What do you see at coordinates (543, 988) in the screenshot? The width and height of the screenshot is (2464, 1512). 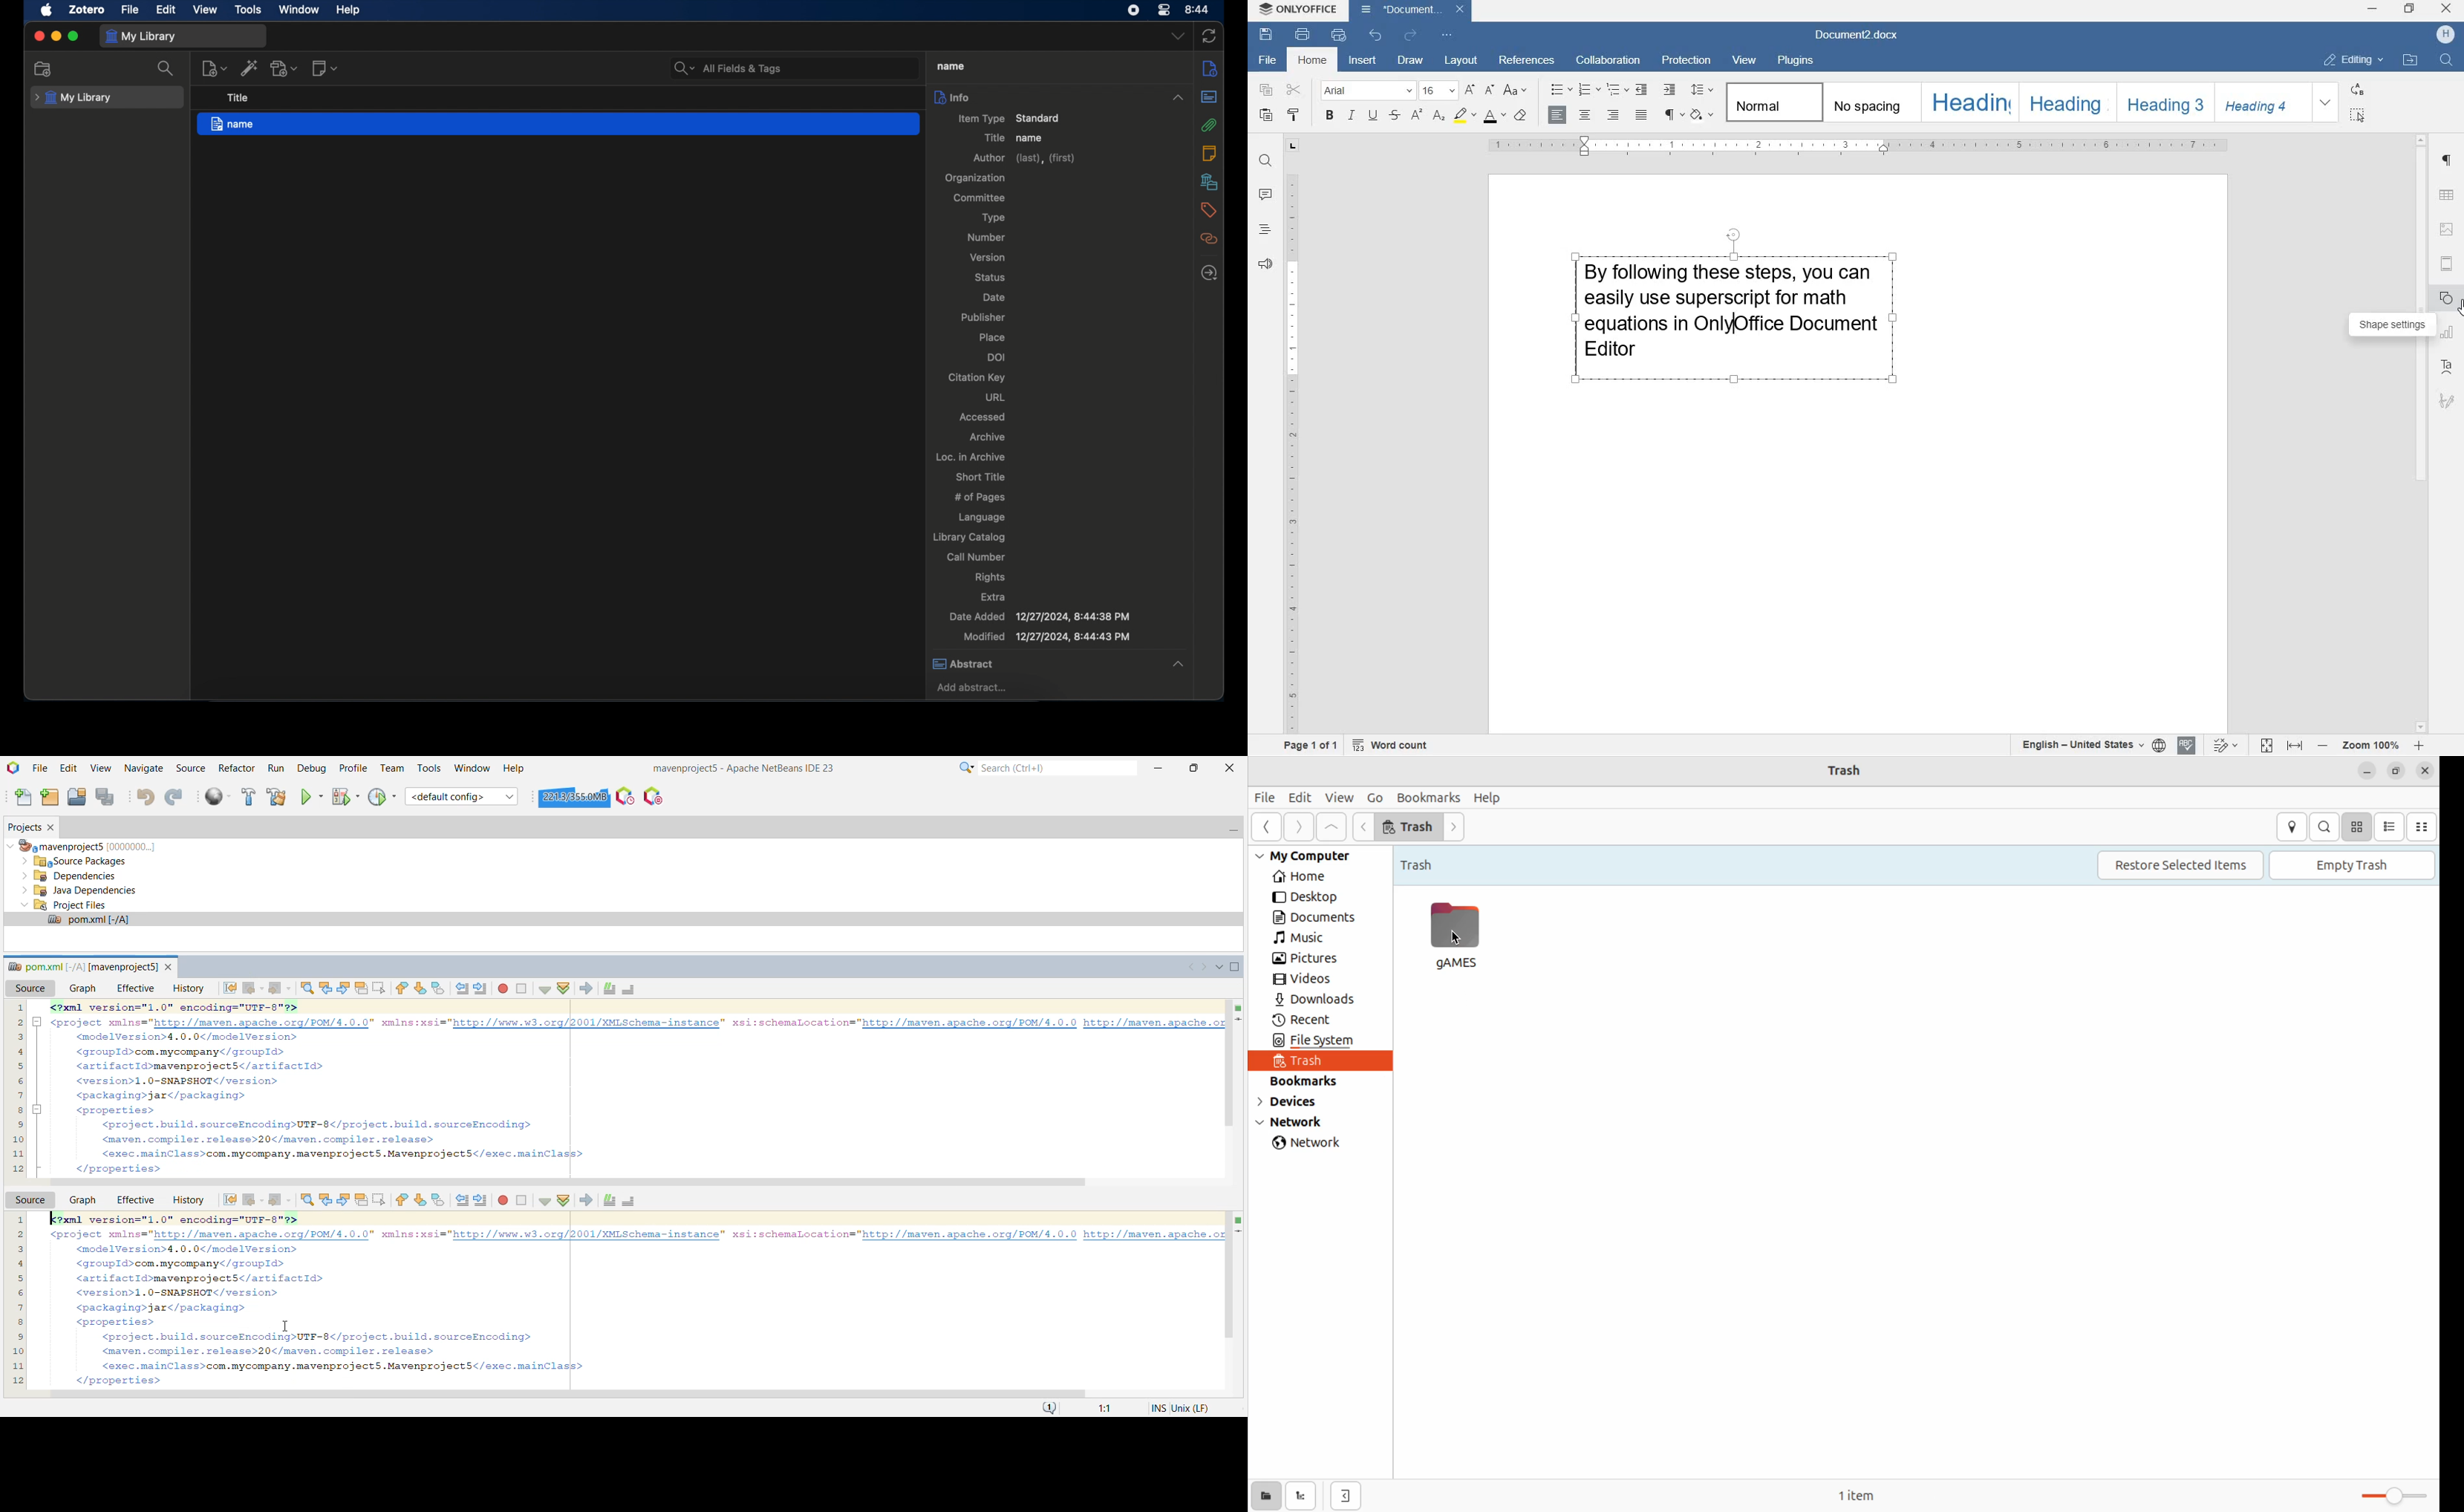 I see `Check file` at bounding box center [543, 988].